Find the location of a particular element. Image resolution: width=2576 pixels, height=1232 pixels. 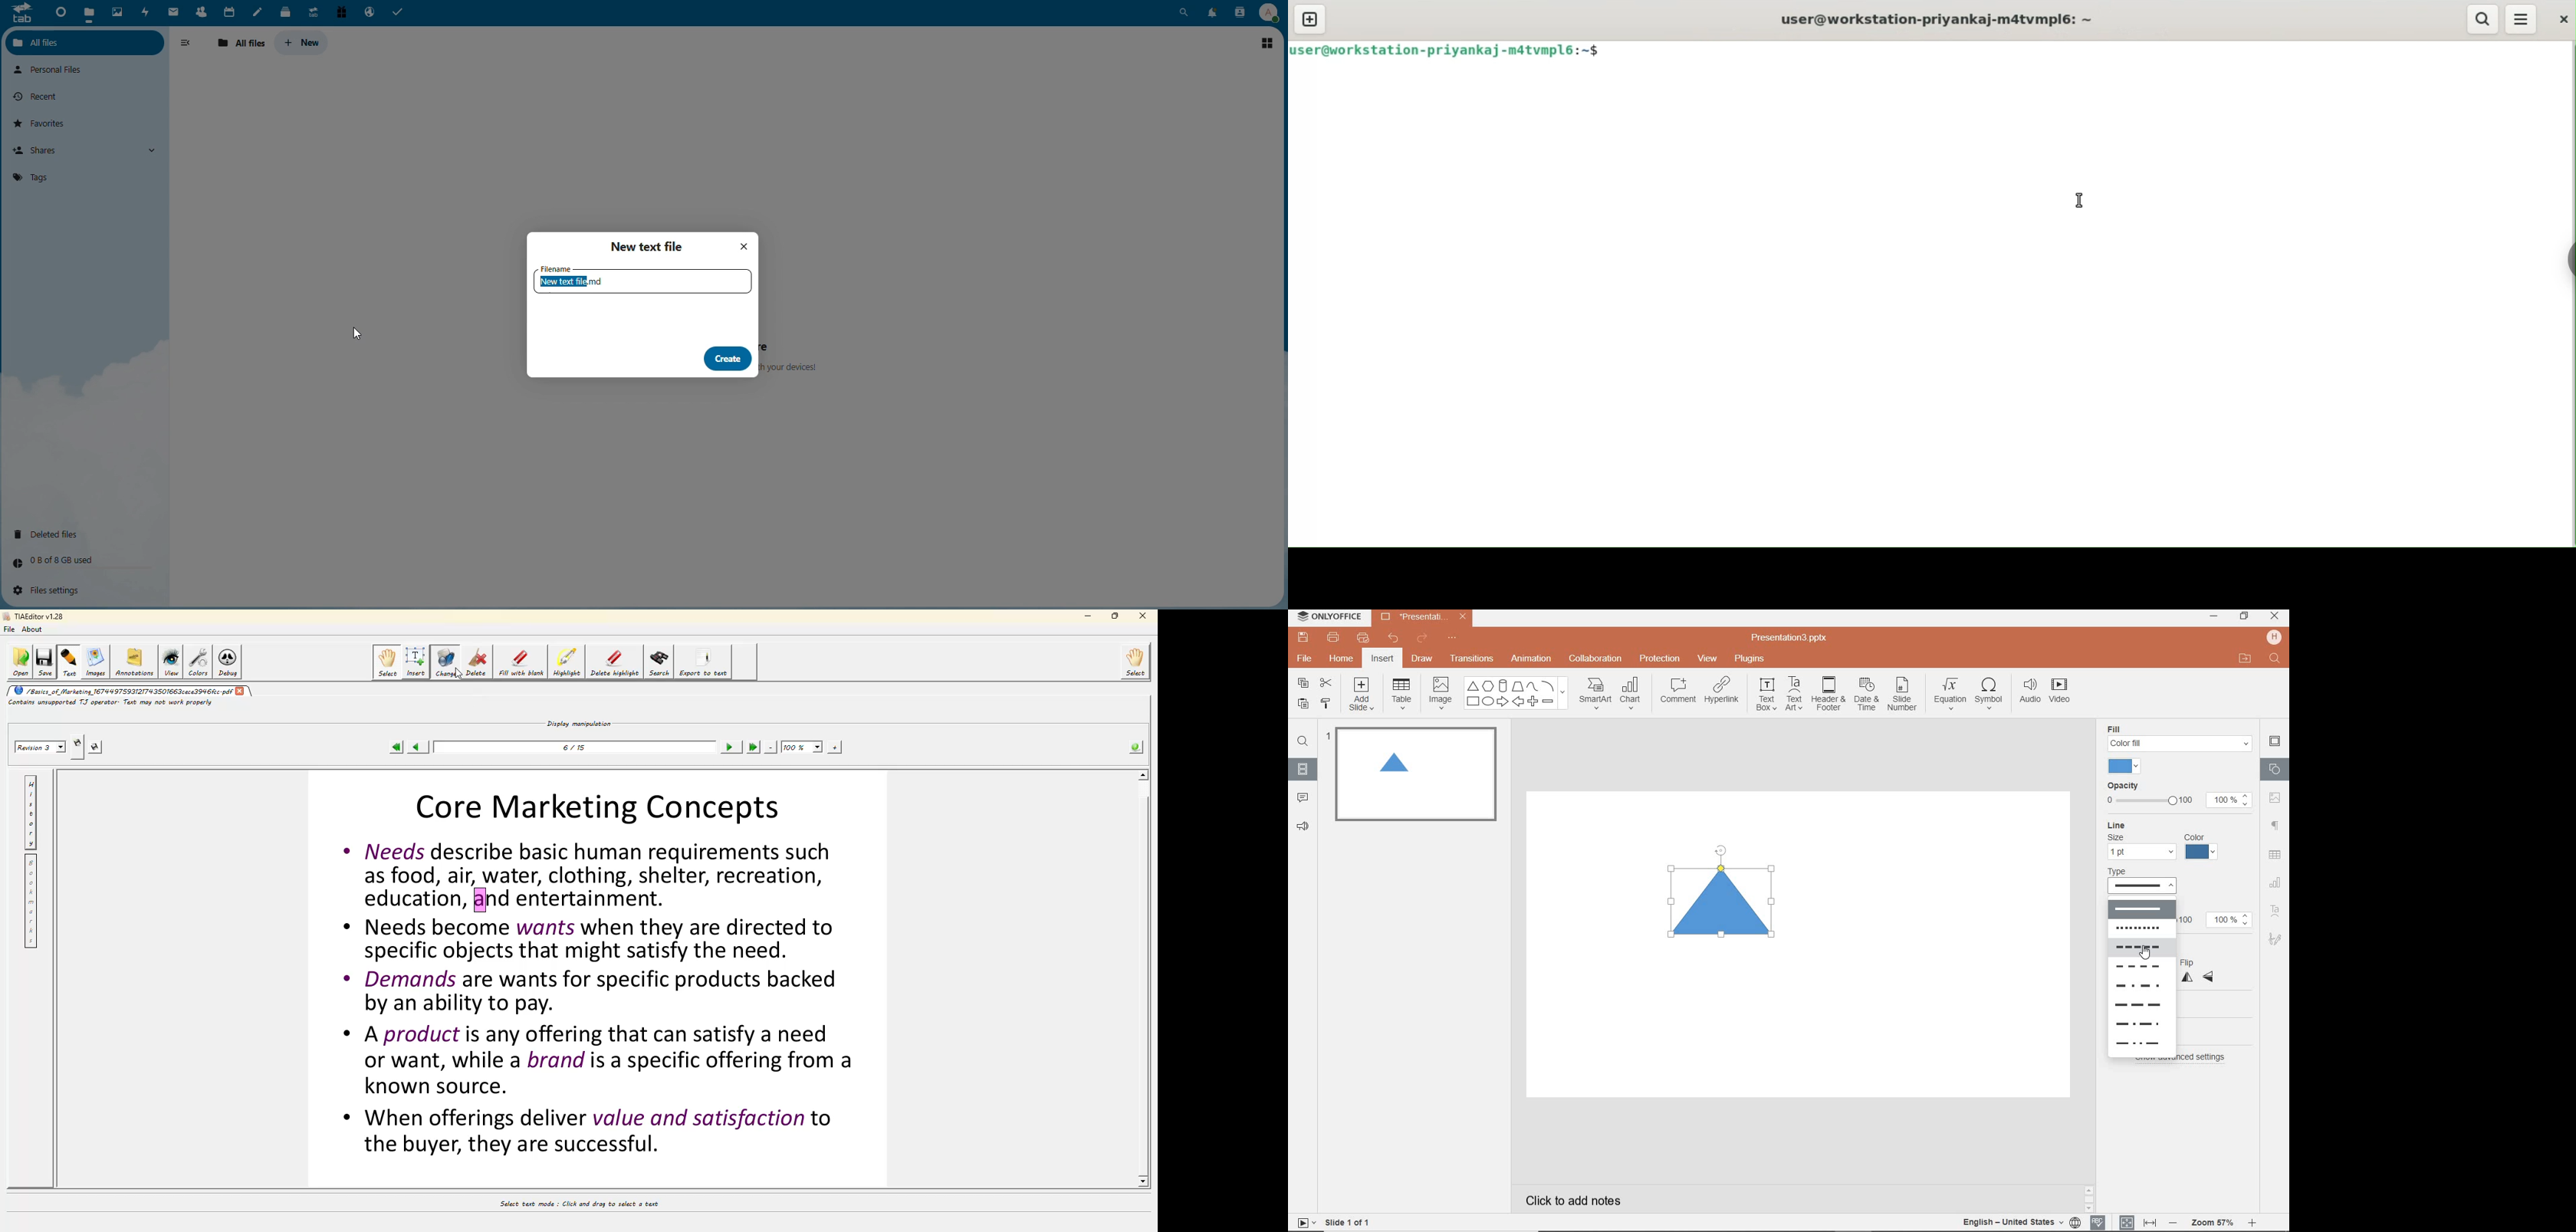

start slideshow is located at coordinates (1302, 1224).